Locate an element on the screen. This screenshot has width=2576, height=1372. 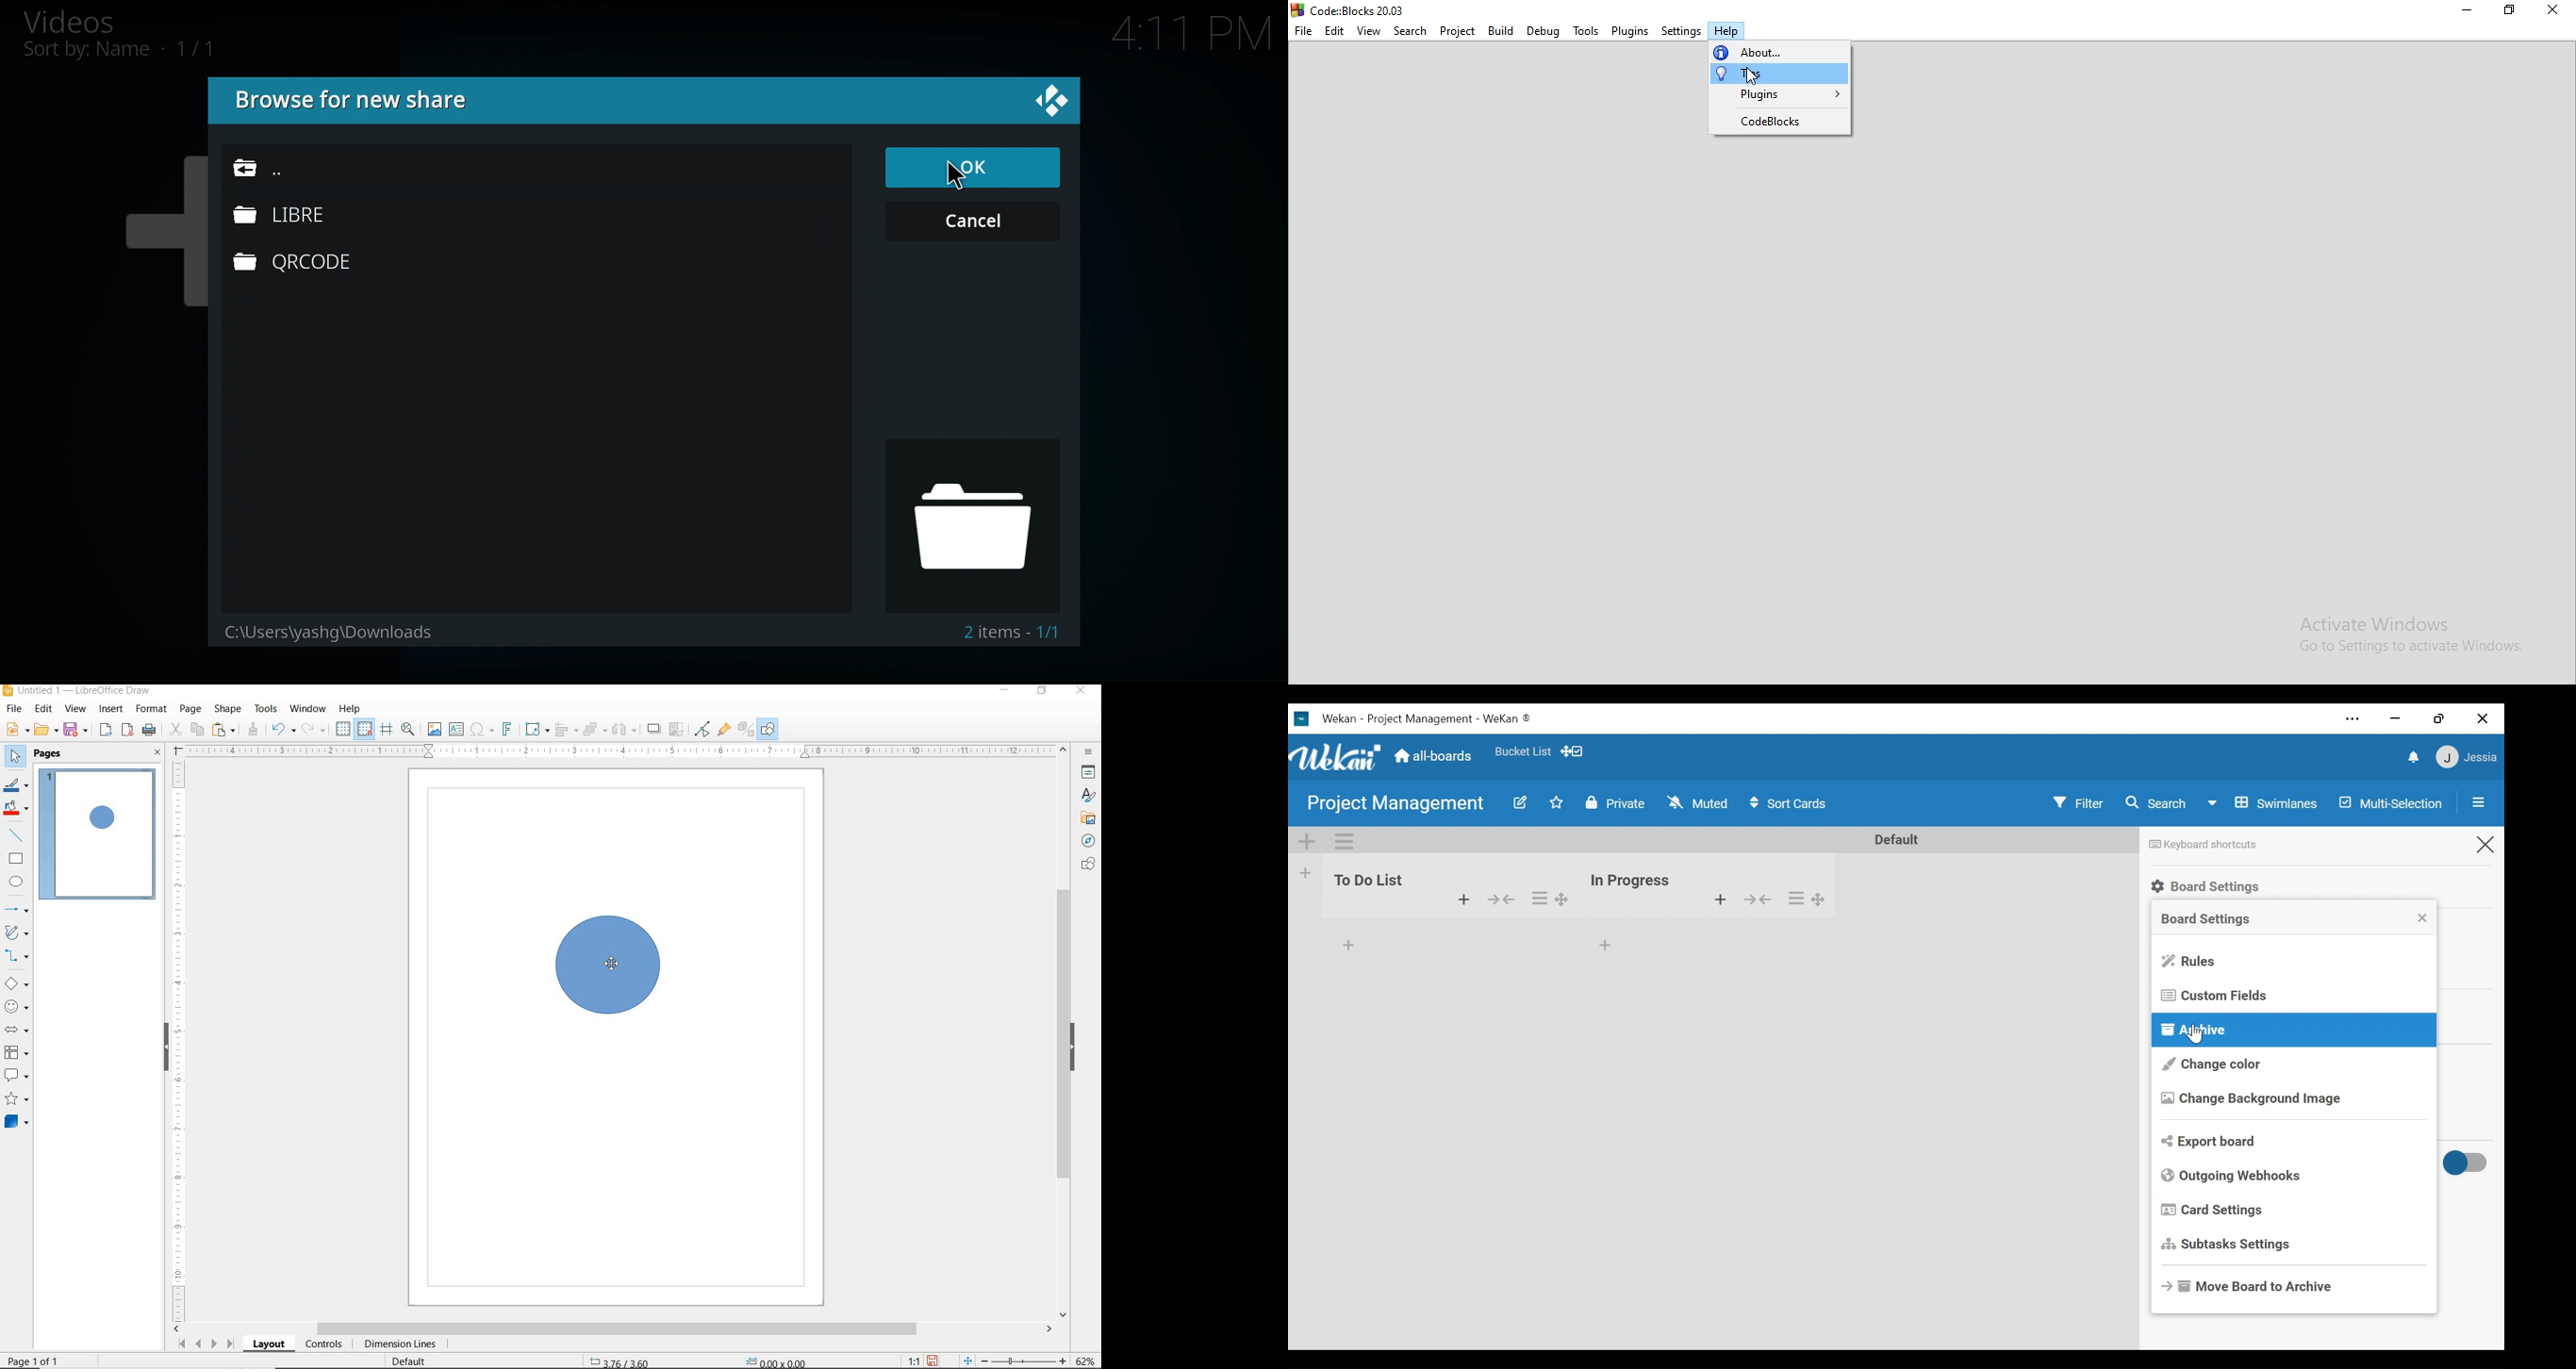
4:11 PM is located at coordinates (1178, 36).